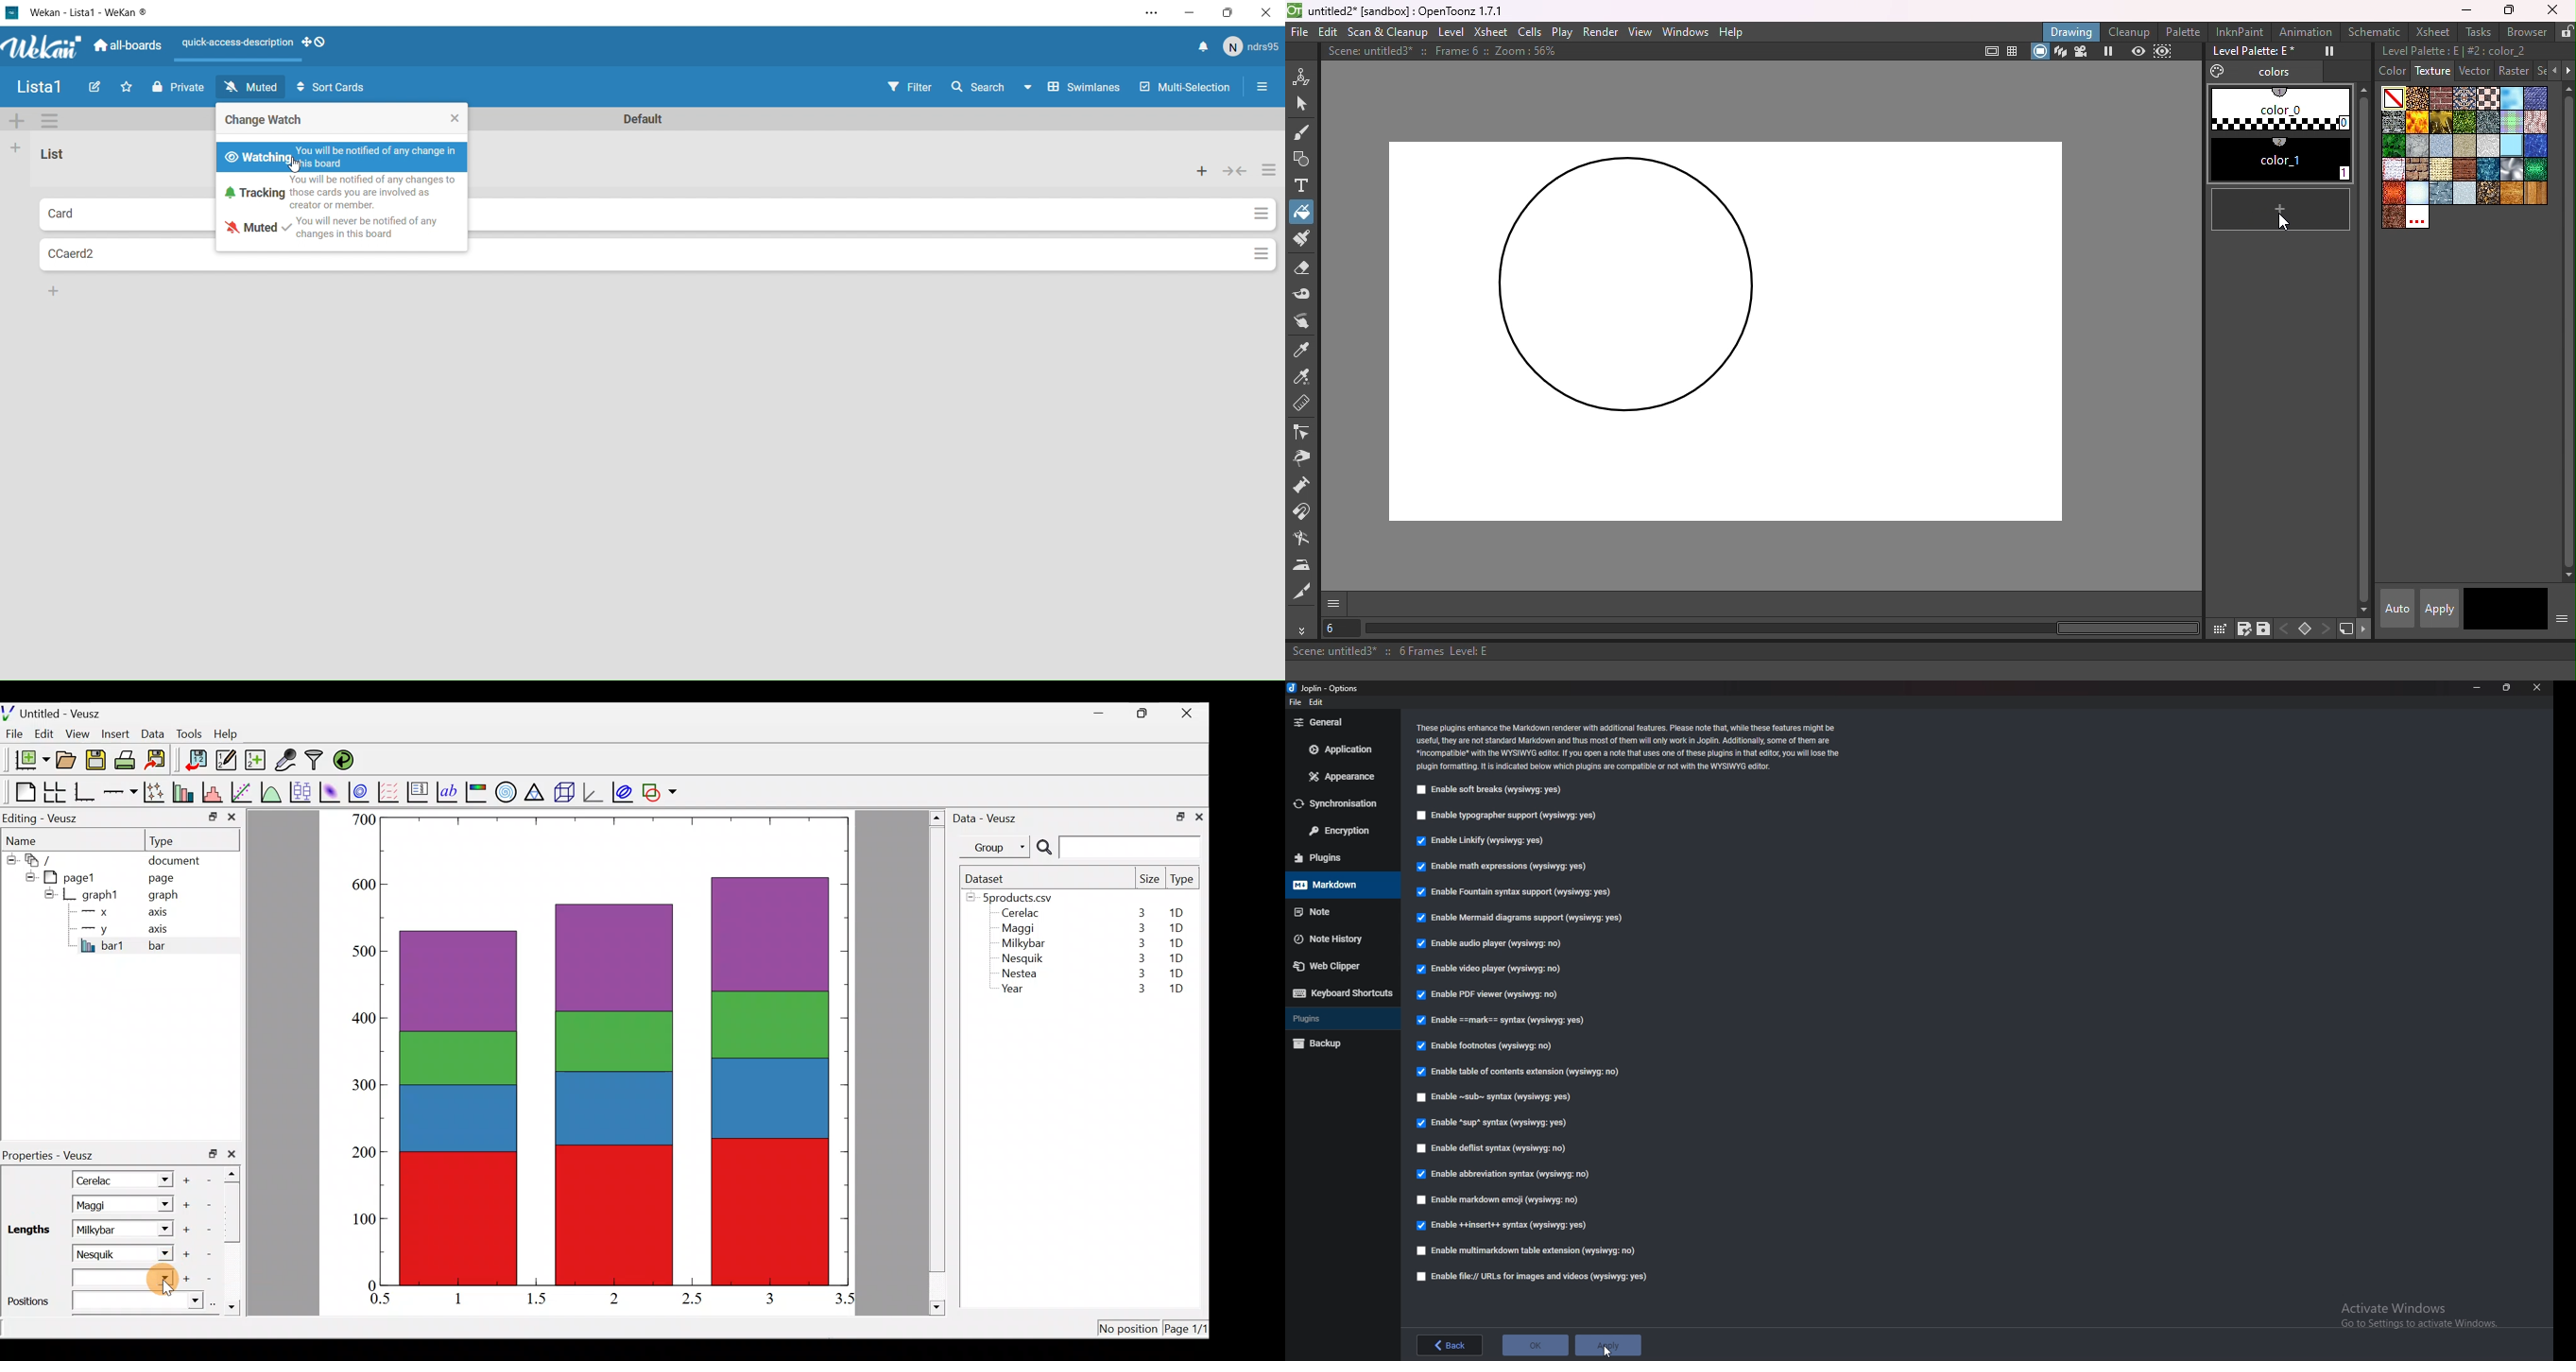  I want to click on web clipper, so click(1343, 966).